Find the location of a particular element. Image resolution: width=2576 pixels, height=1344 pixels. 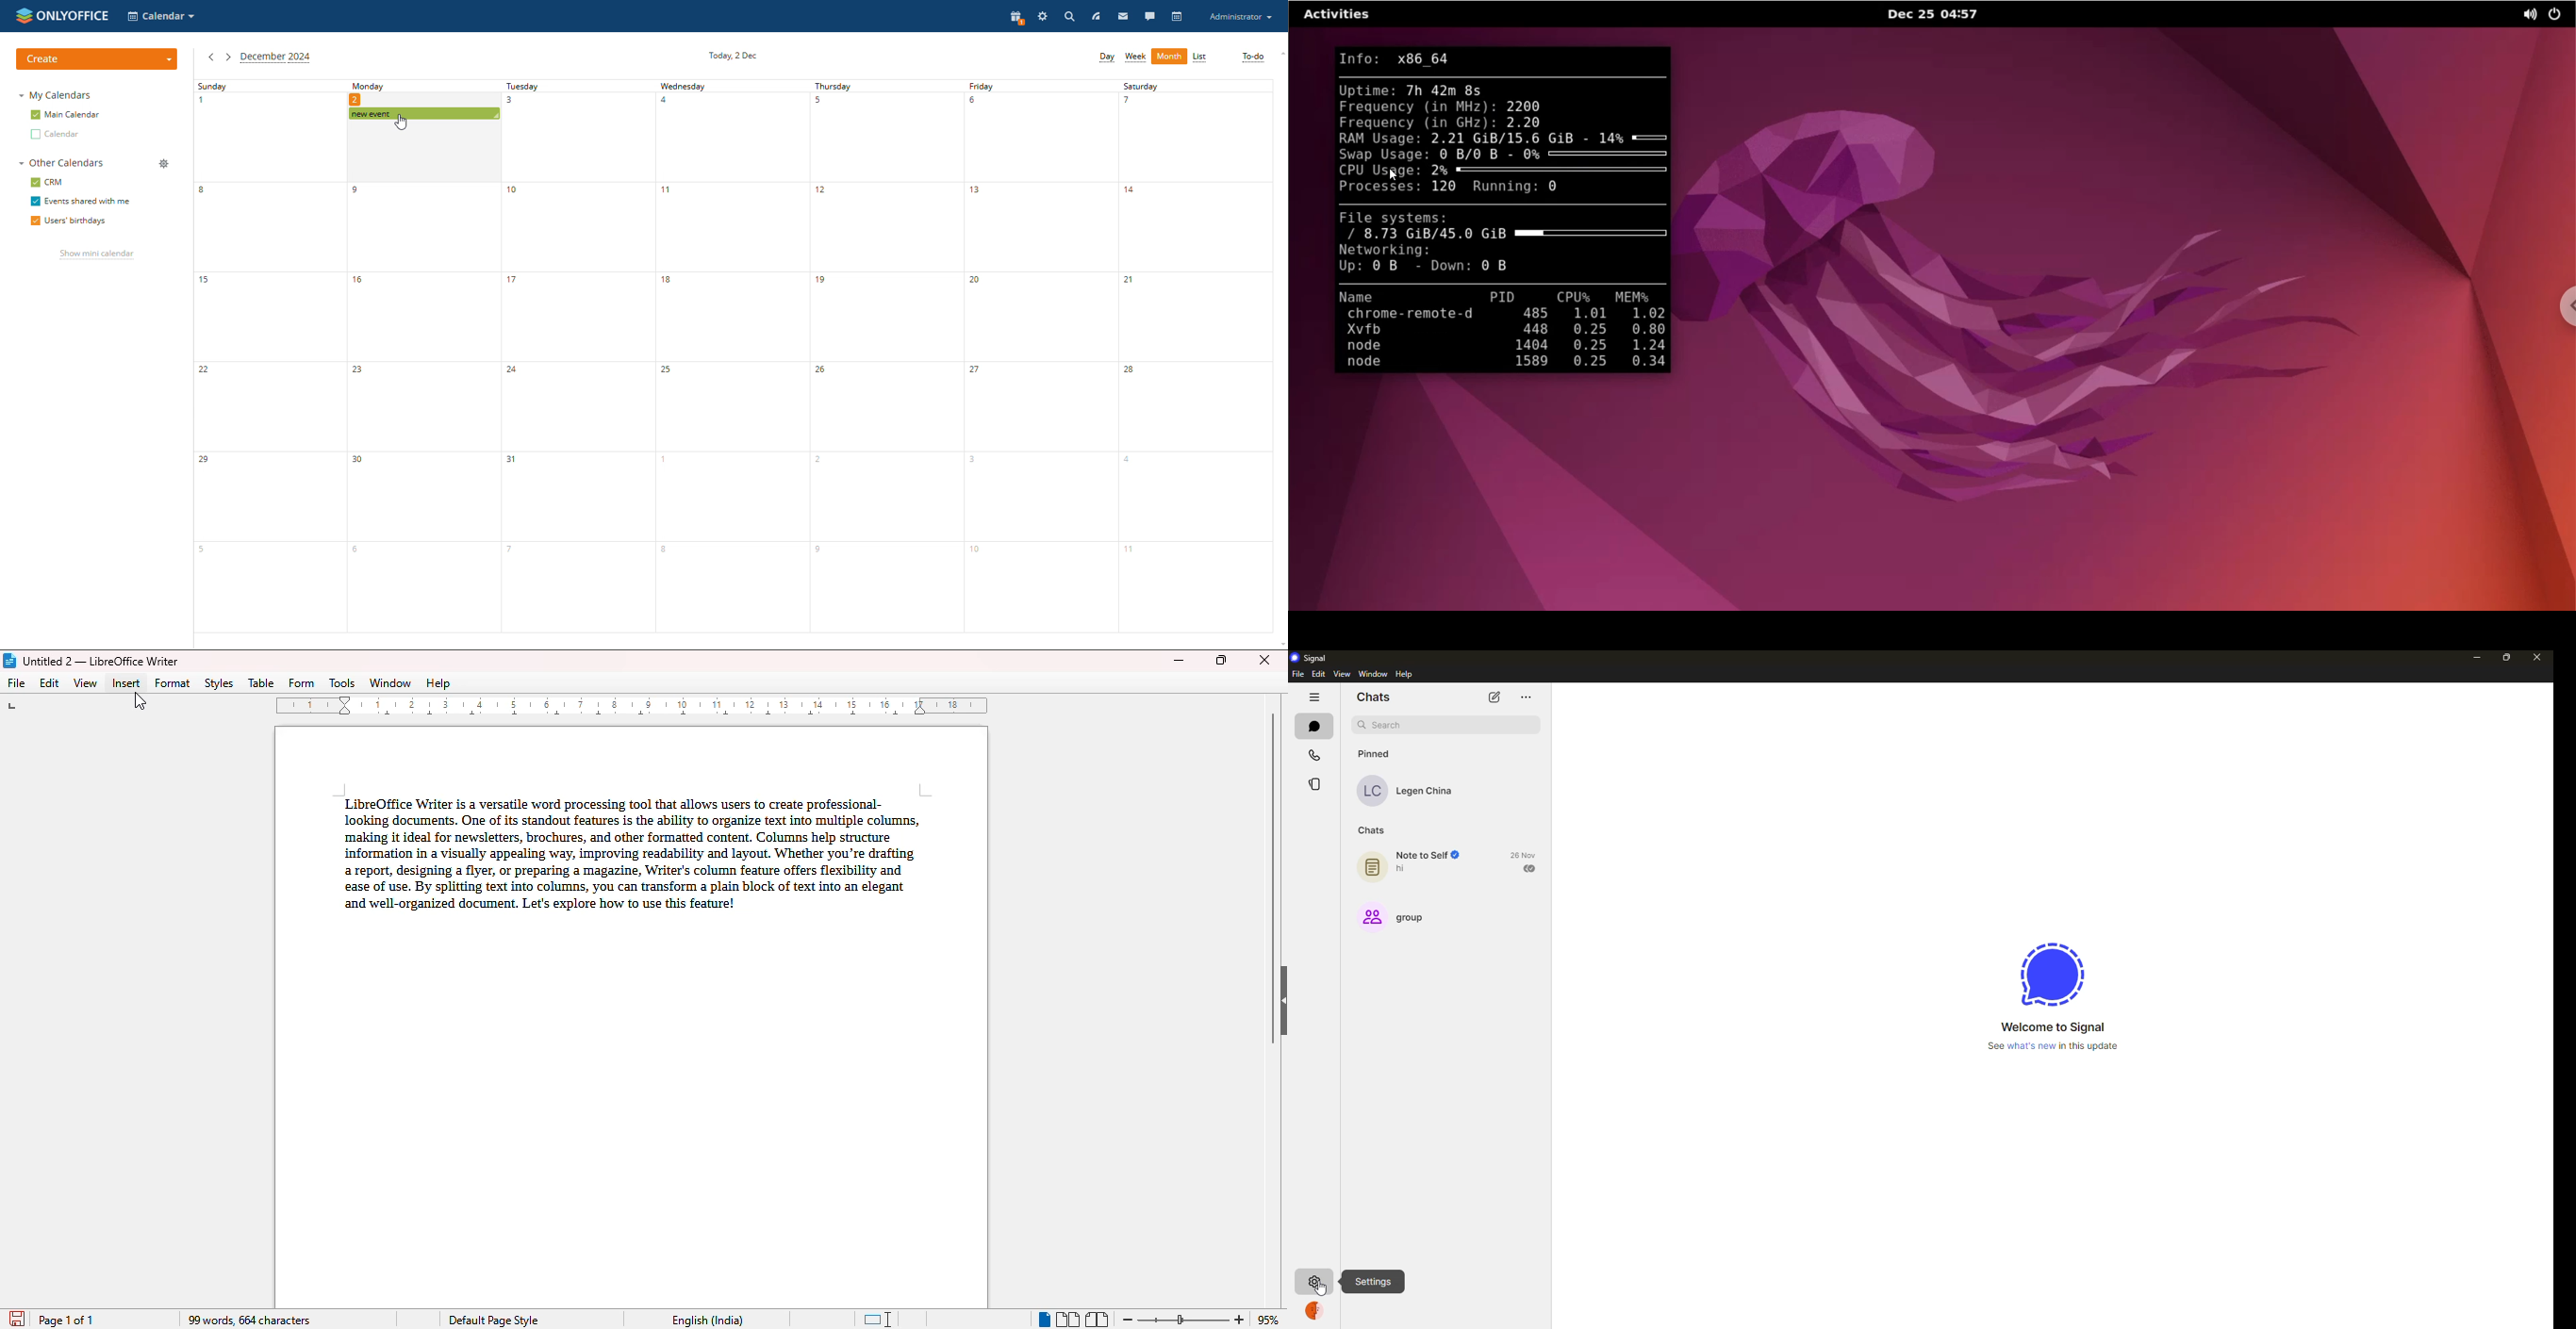

calls is located at coordinates (1316, 754).